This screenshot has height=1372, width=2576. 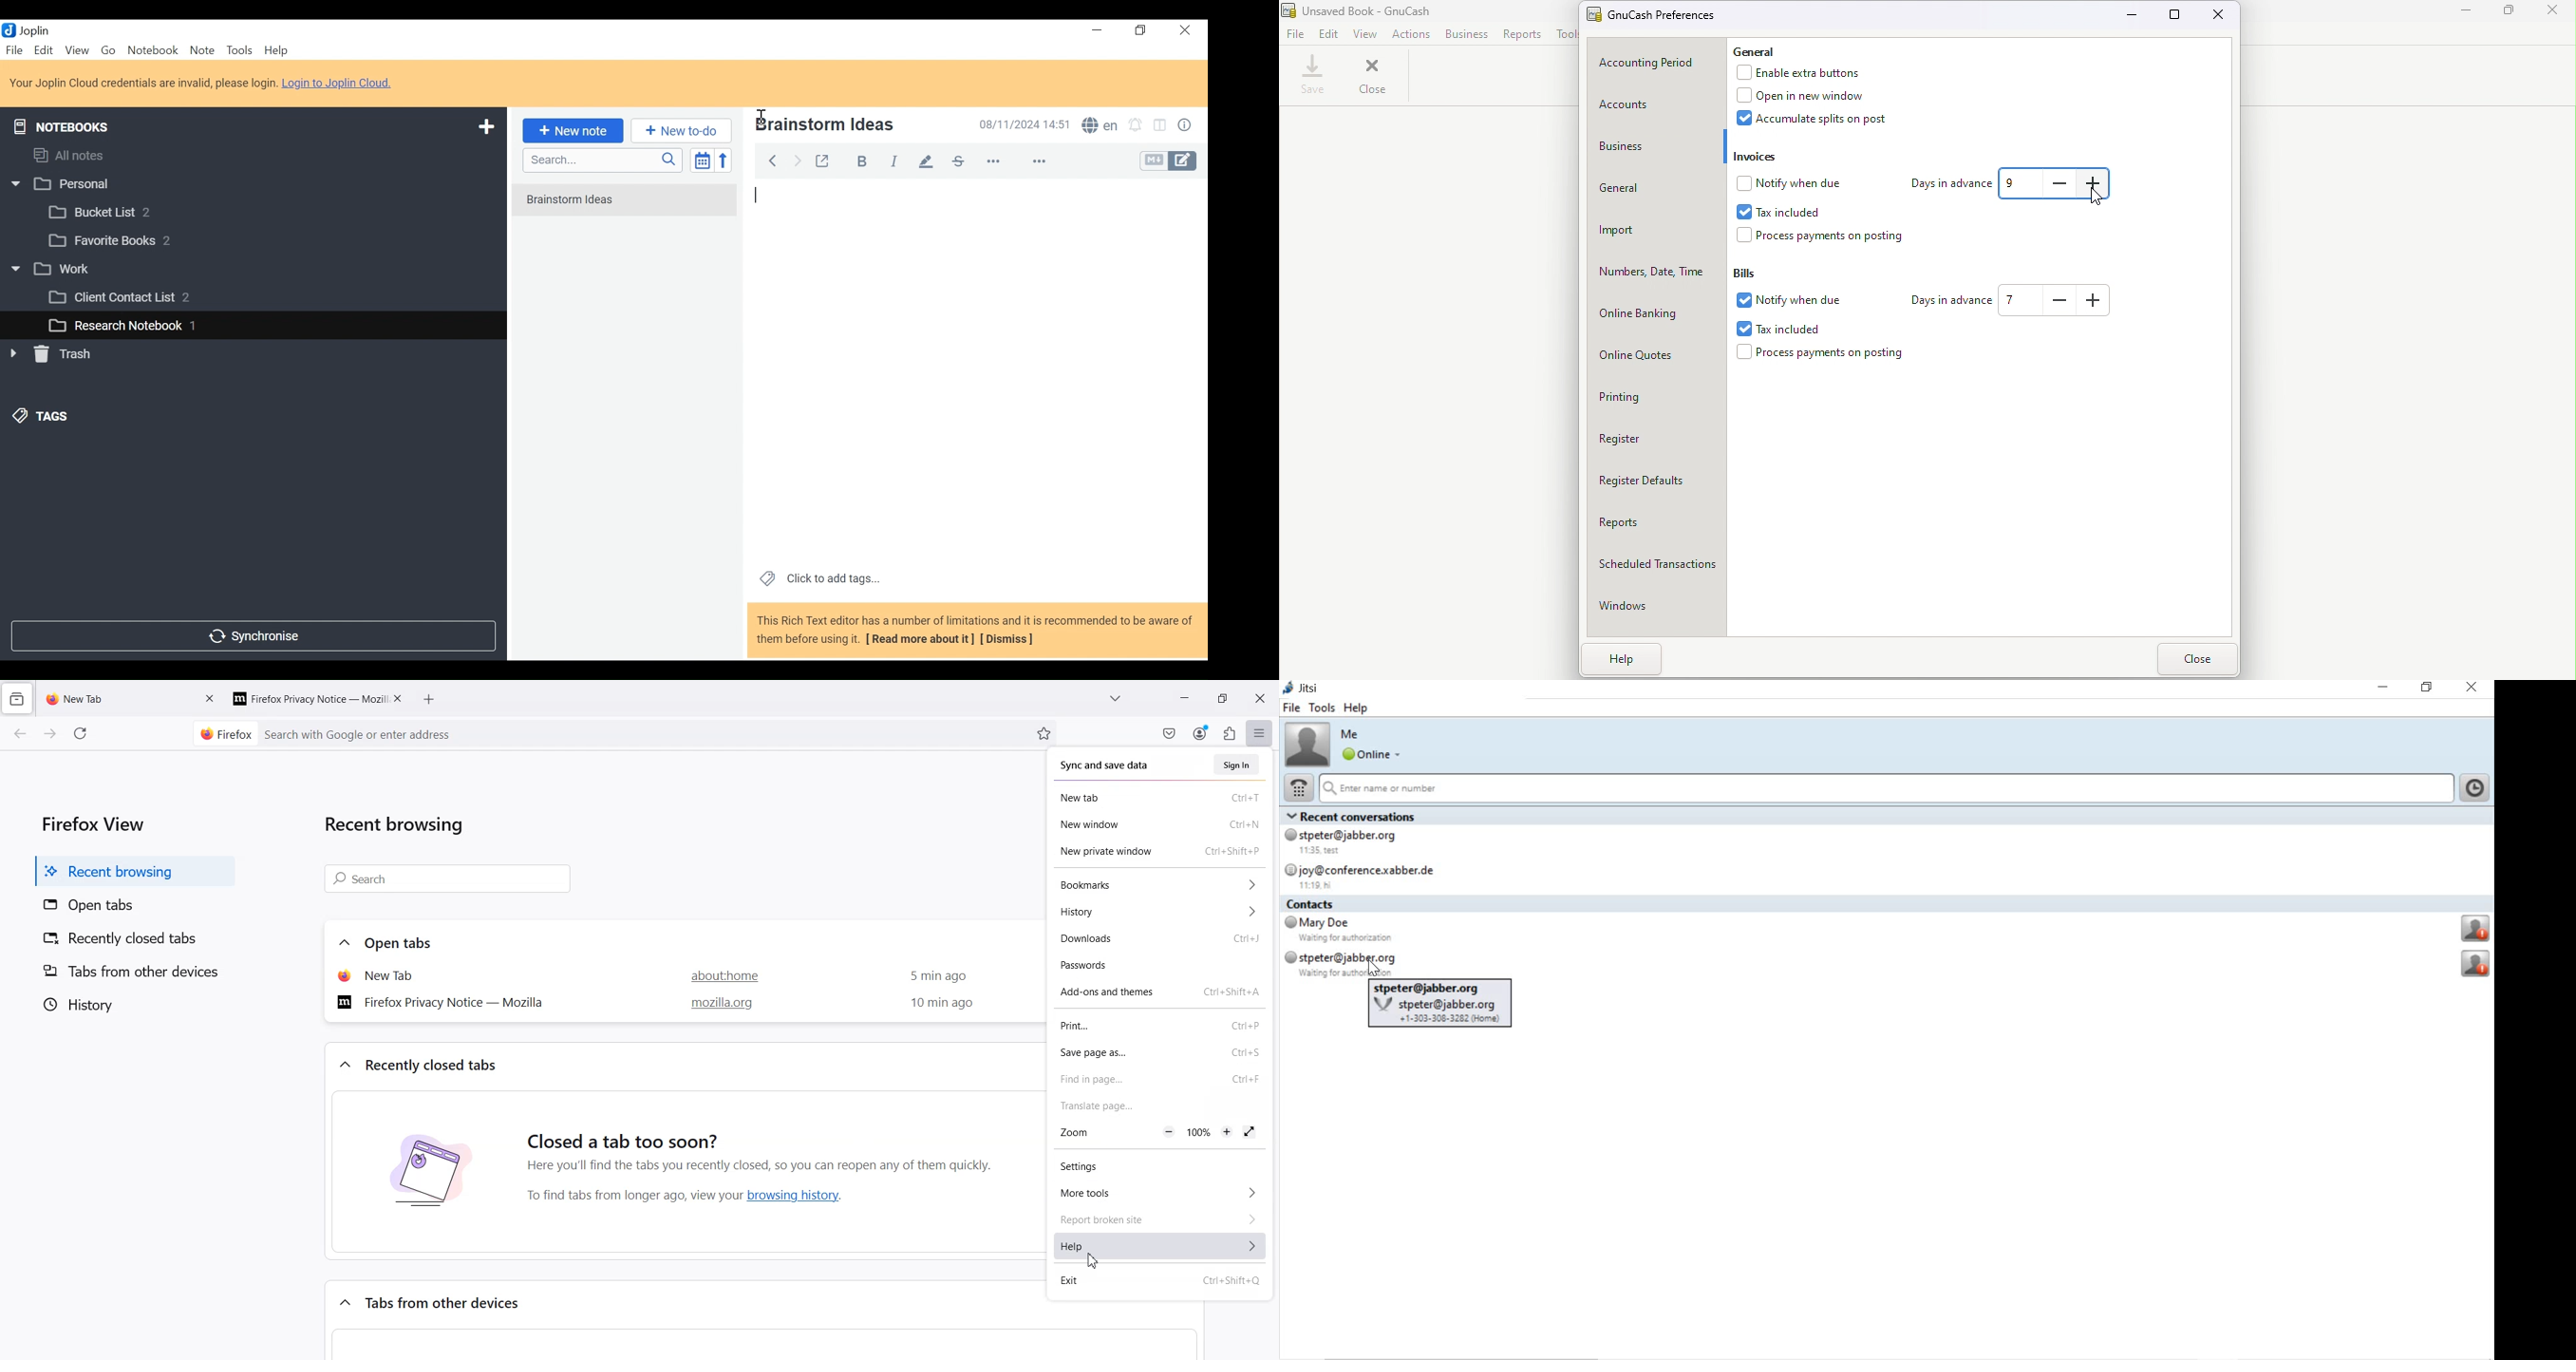 What do you see at coordinates (1658, 485) in the screenshot?
I see `Register Defaults` at bounding box center [1658, 485].